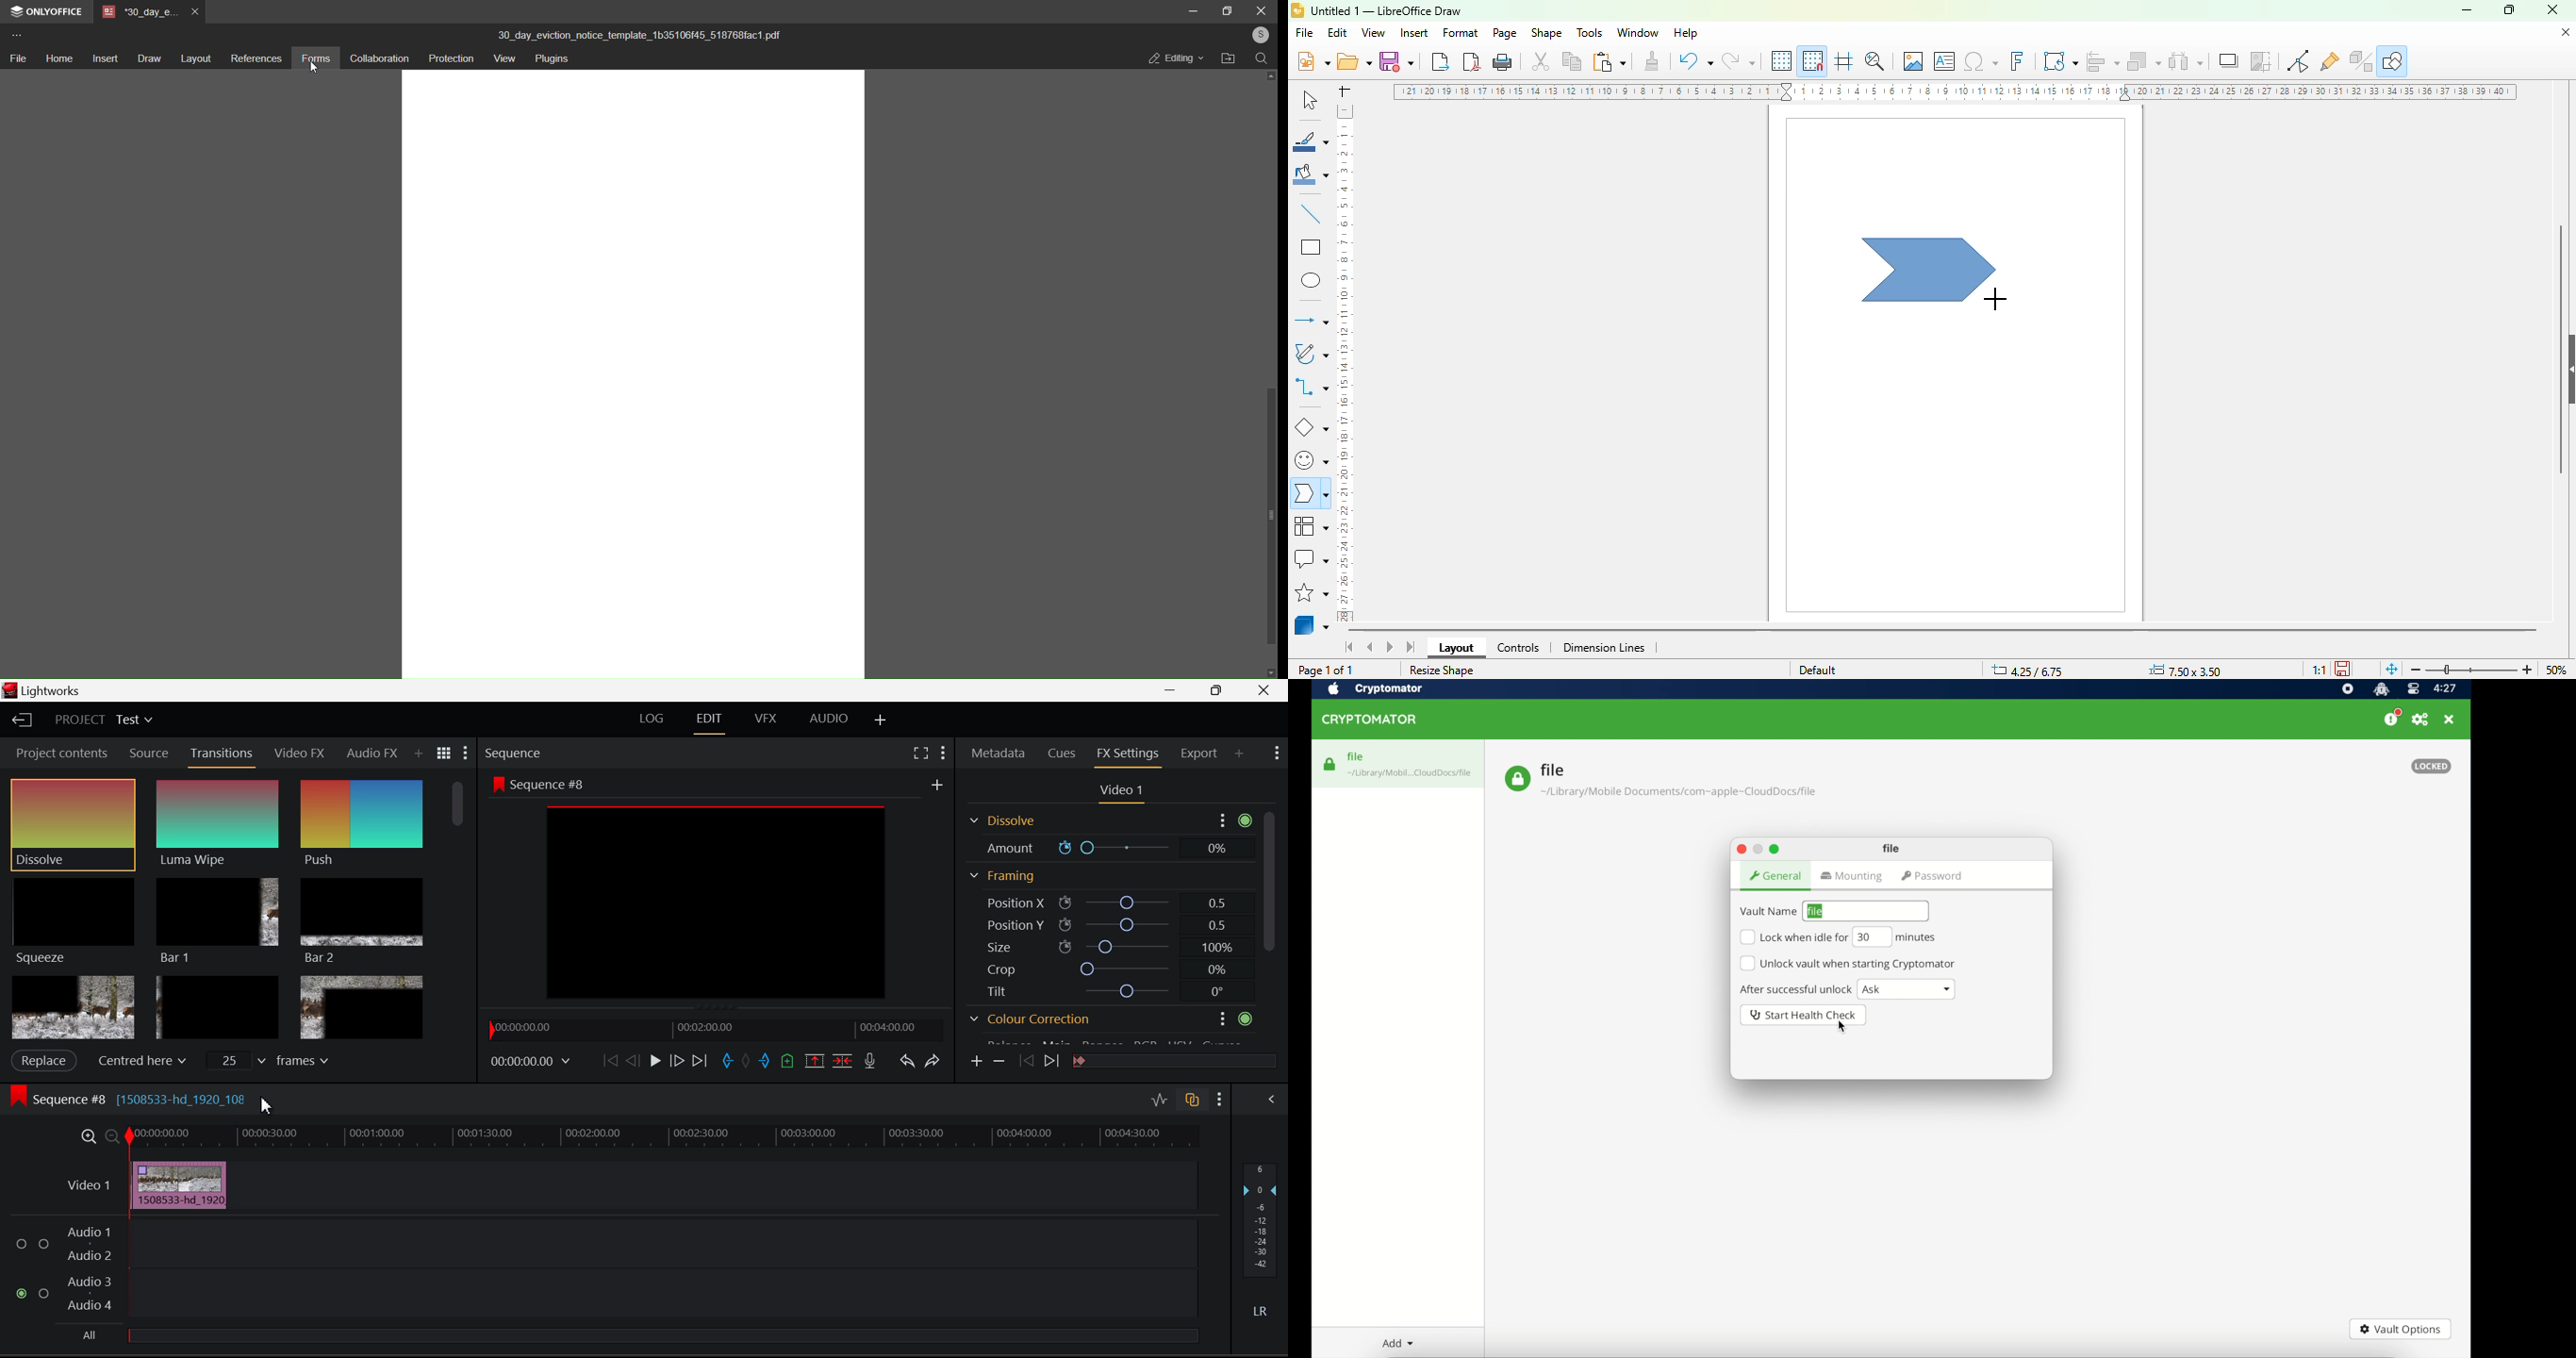  Describe the element at coordinates (1844, 60) in the screenshot. I see `helplines while moving` at that location.